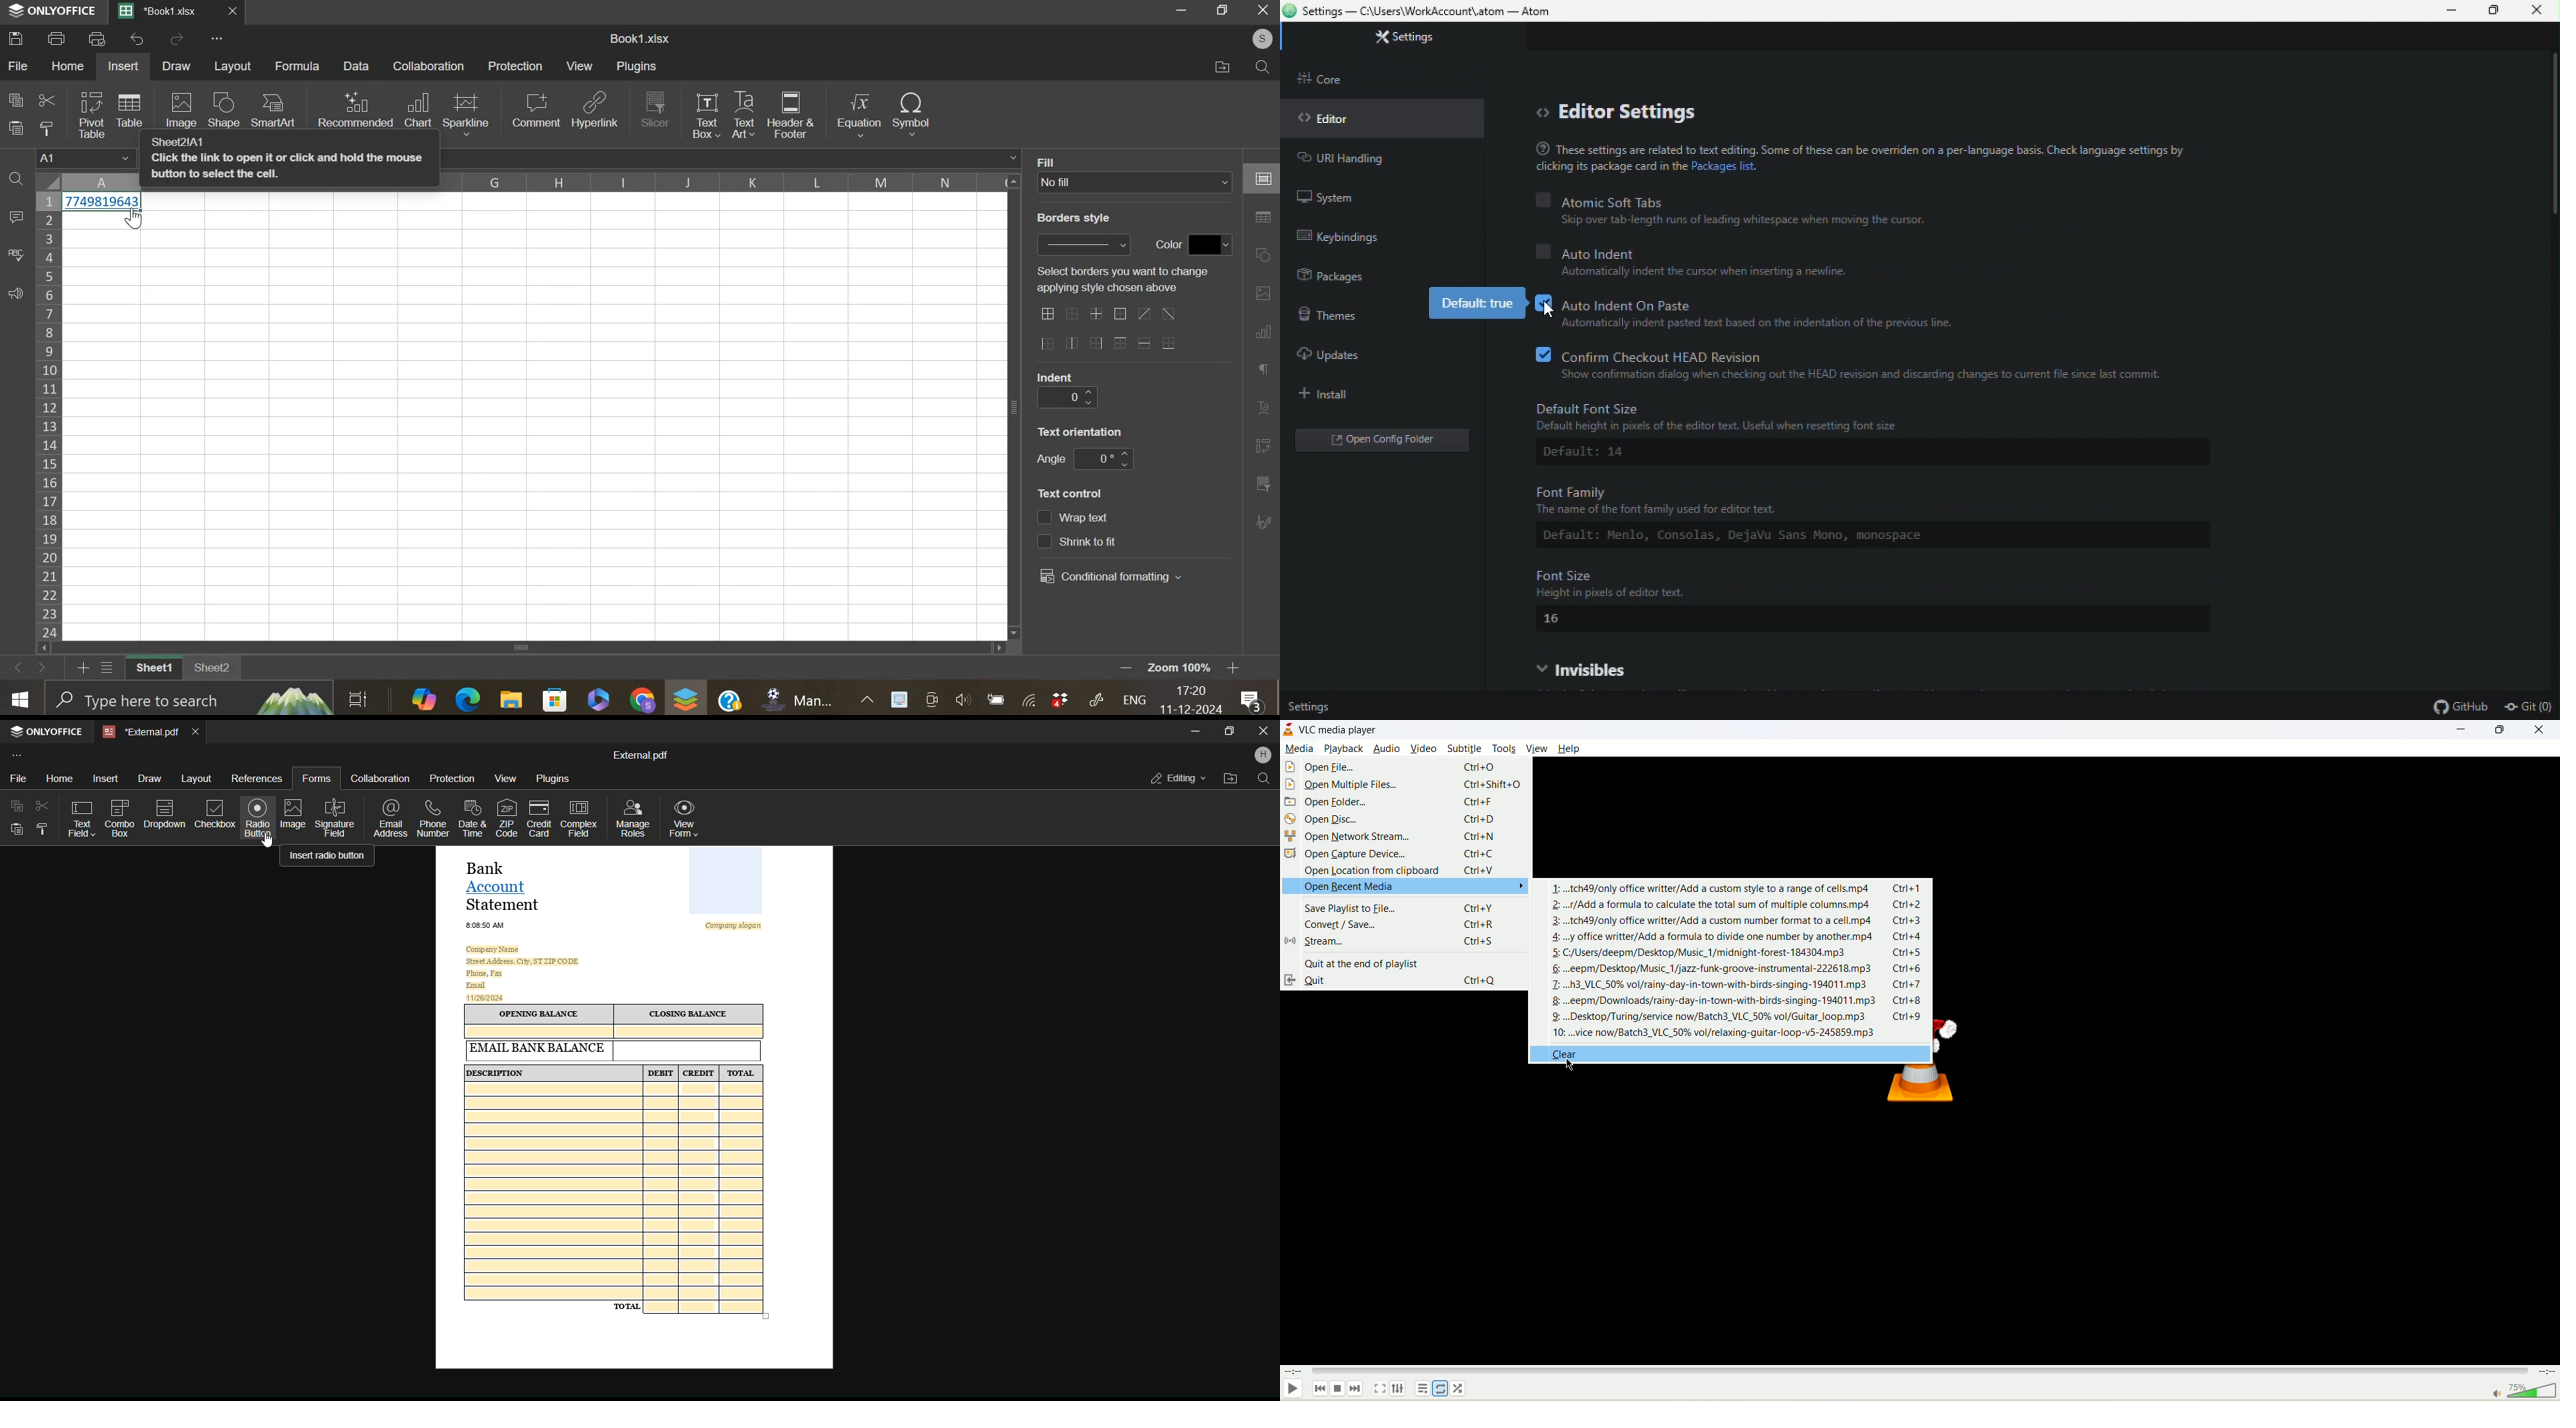  Describe the element at coordinates (1423, 1390) in the screenshot. I see `playlist` at that location.